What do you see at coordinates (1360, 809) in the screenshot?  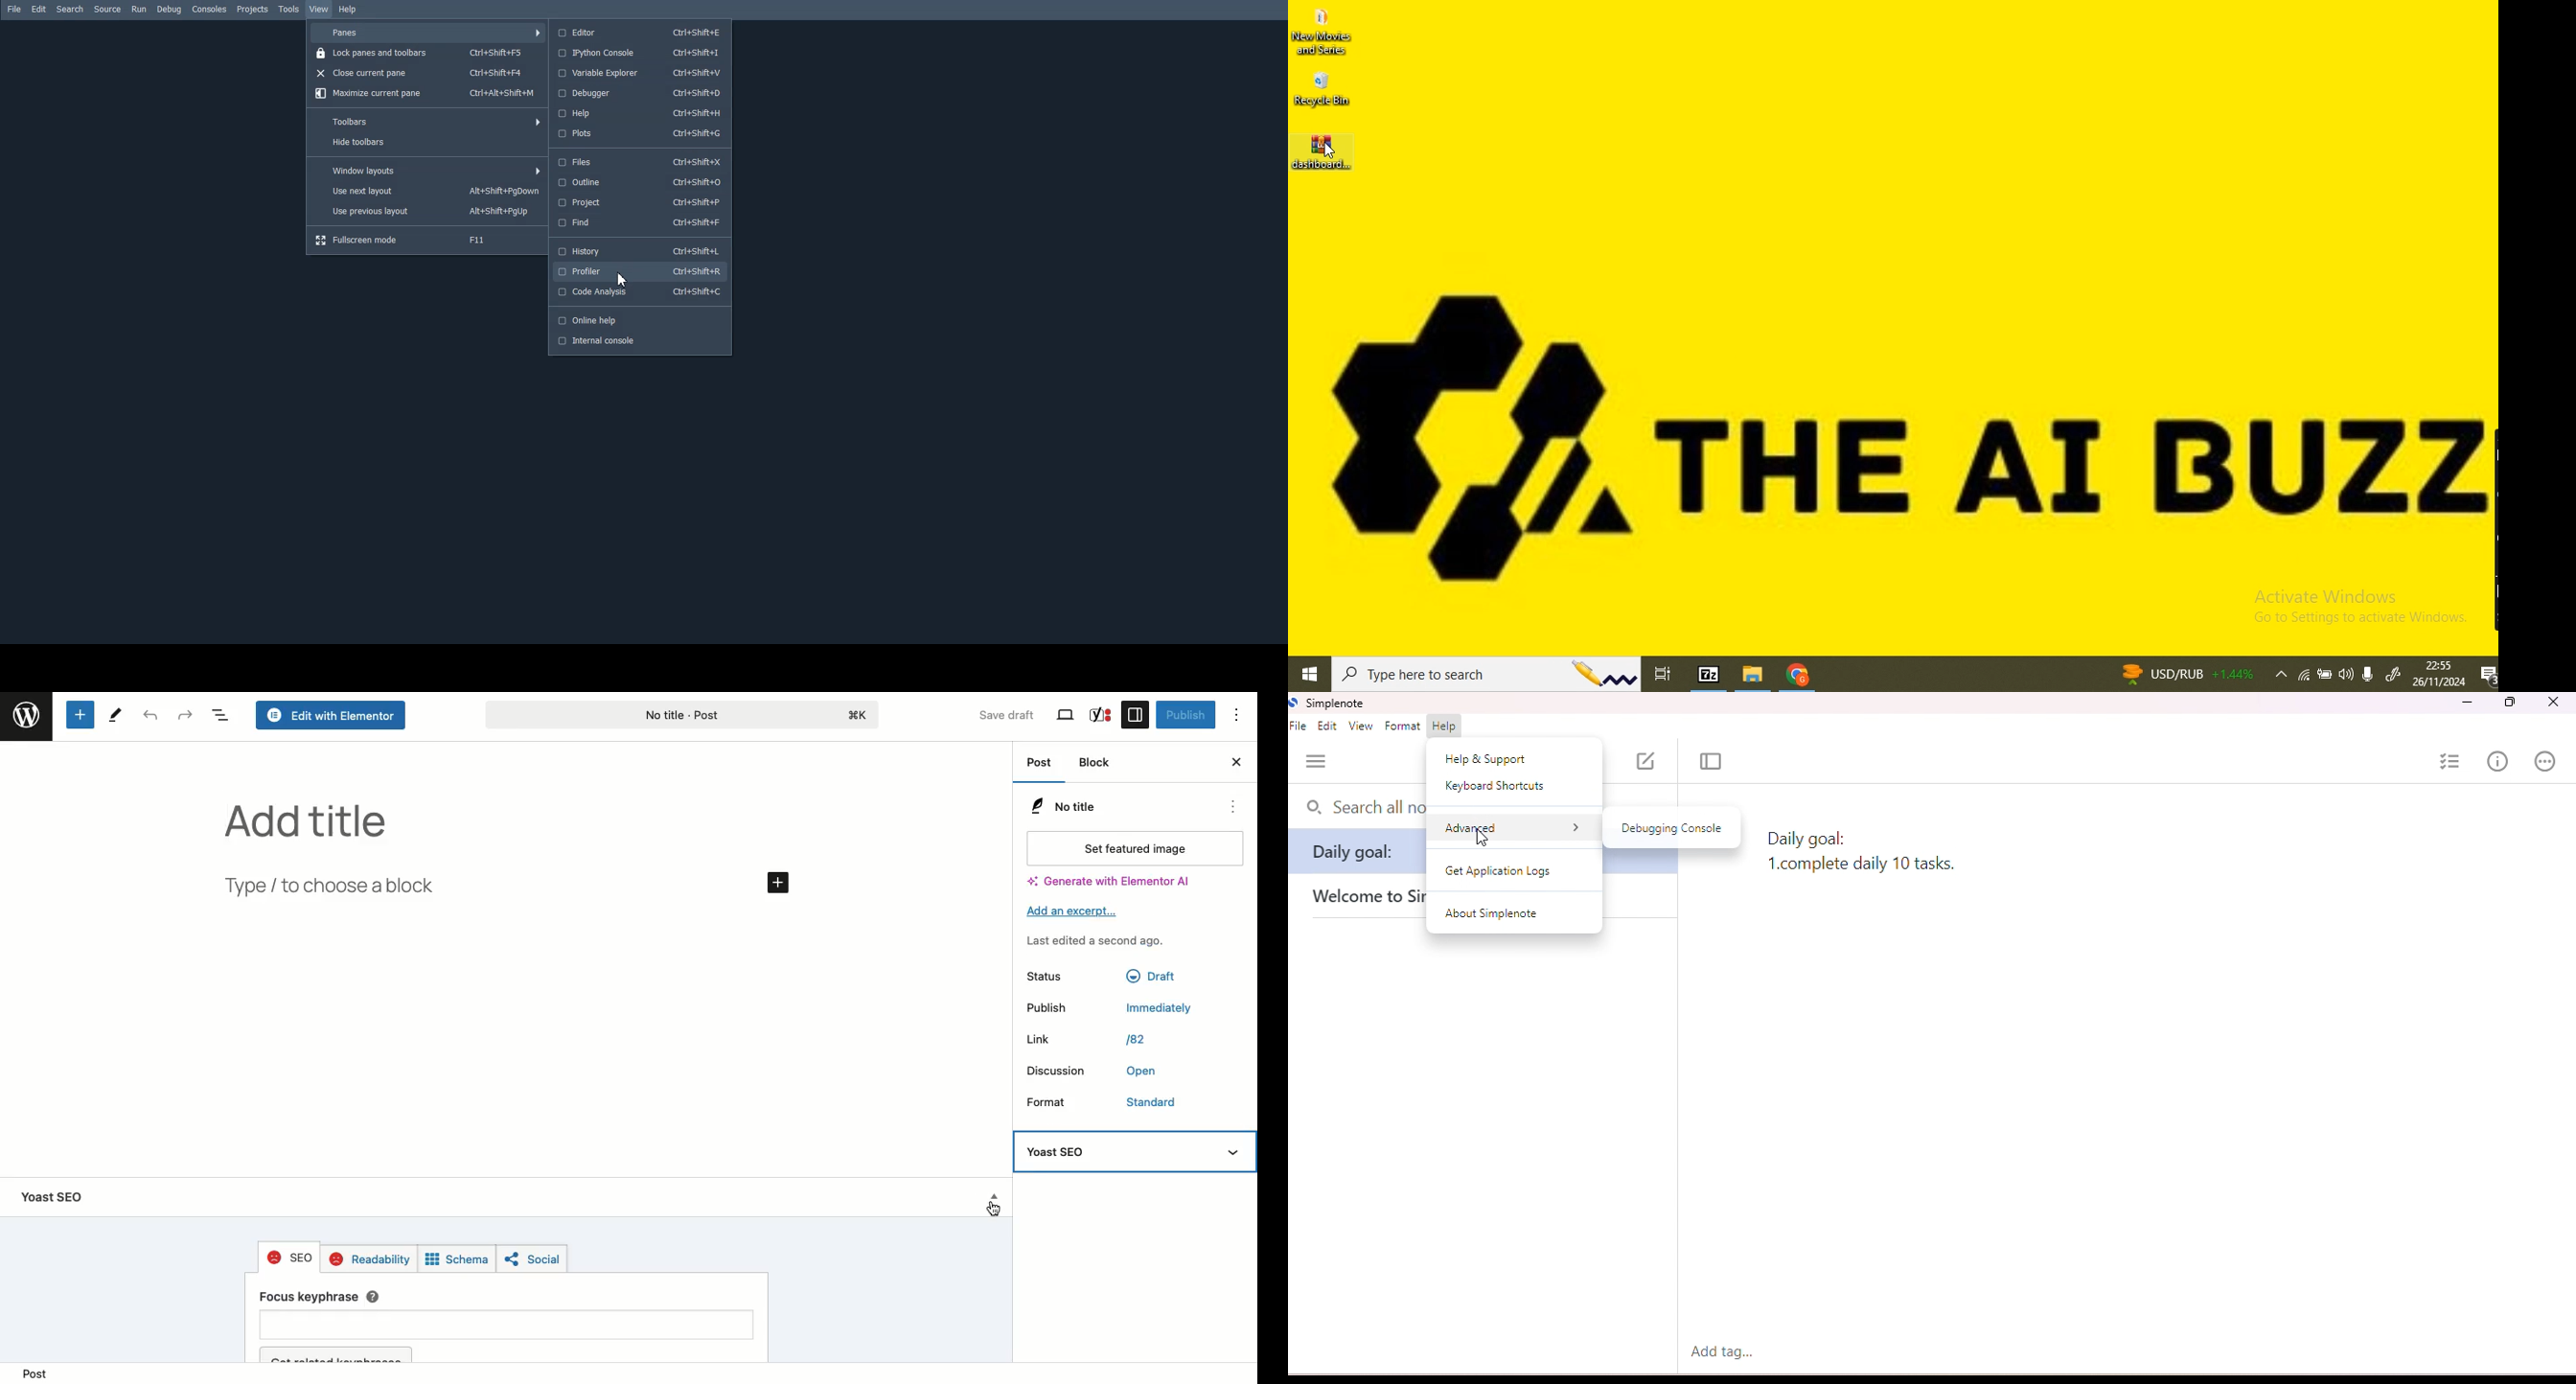 I see `search bar` at bounding box center [1360, 809].